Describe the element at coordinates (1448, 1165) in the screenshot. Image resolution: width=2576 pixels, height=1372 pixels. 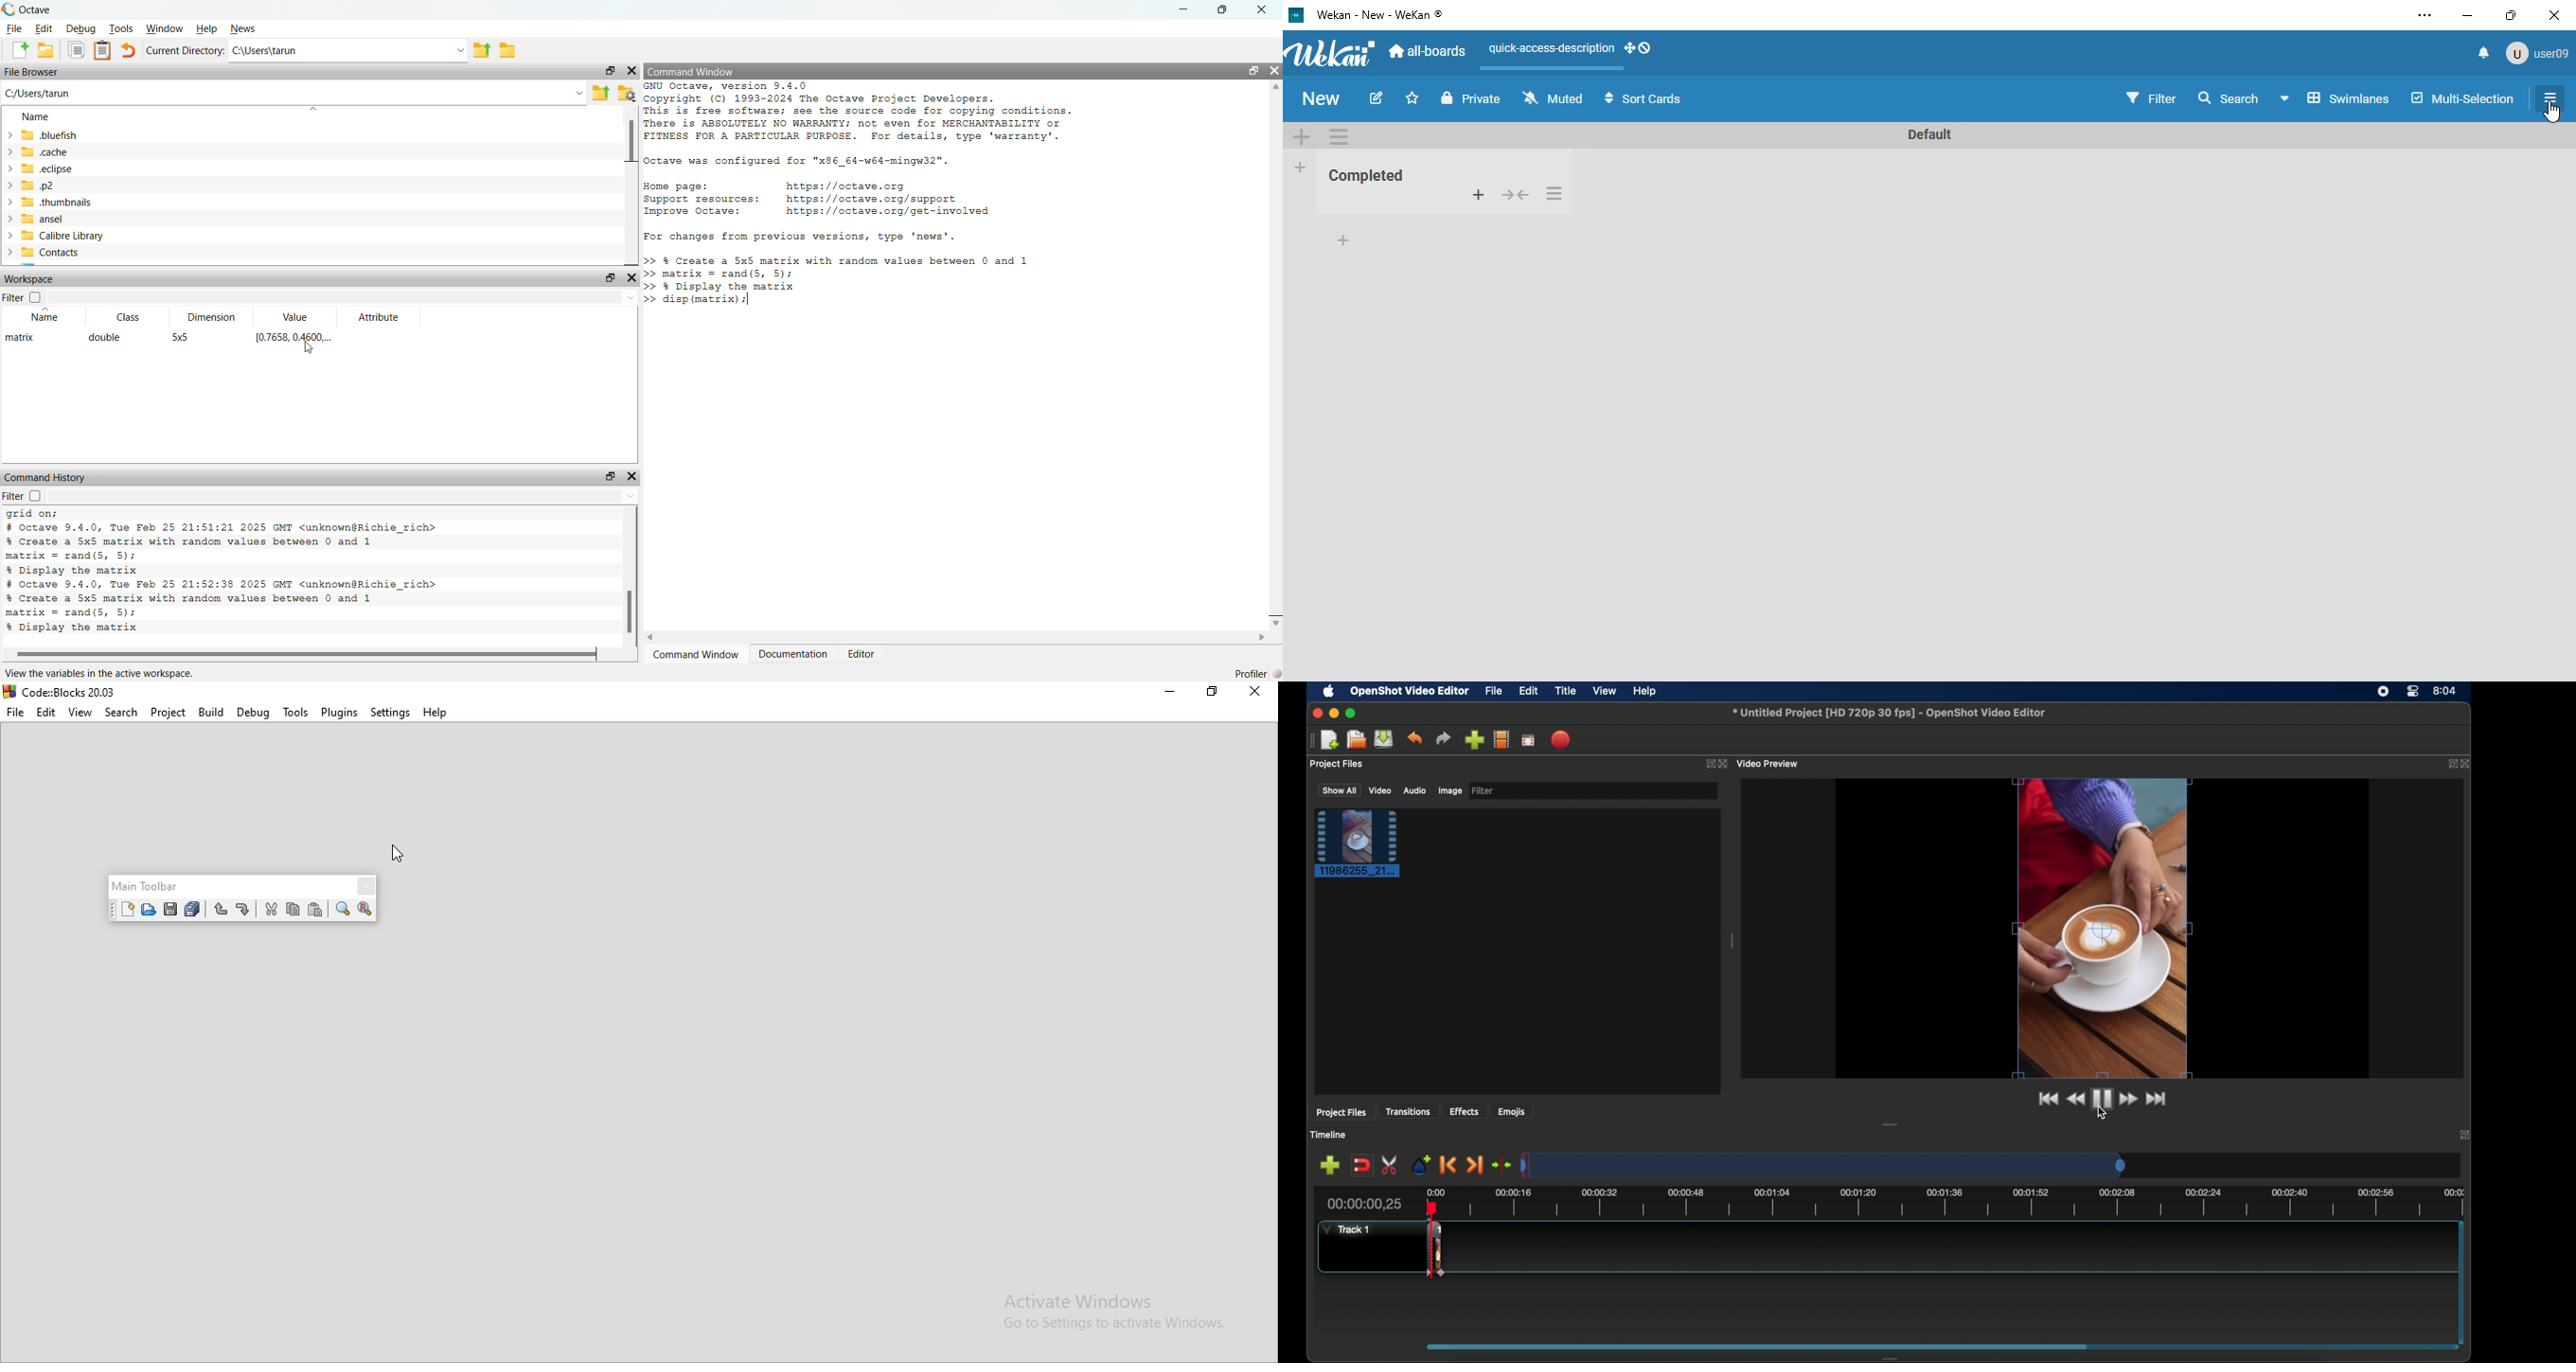
I see `previous marker` at that location.